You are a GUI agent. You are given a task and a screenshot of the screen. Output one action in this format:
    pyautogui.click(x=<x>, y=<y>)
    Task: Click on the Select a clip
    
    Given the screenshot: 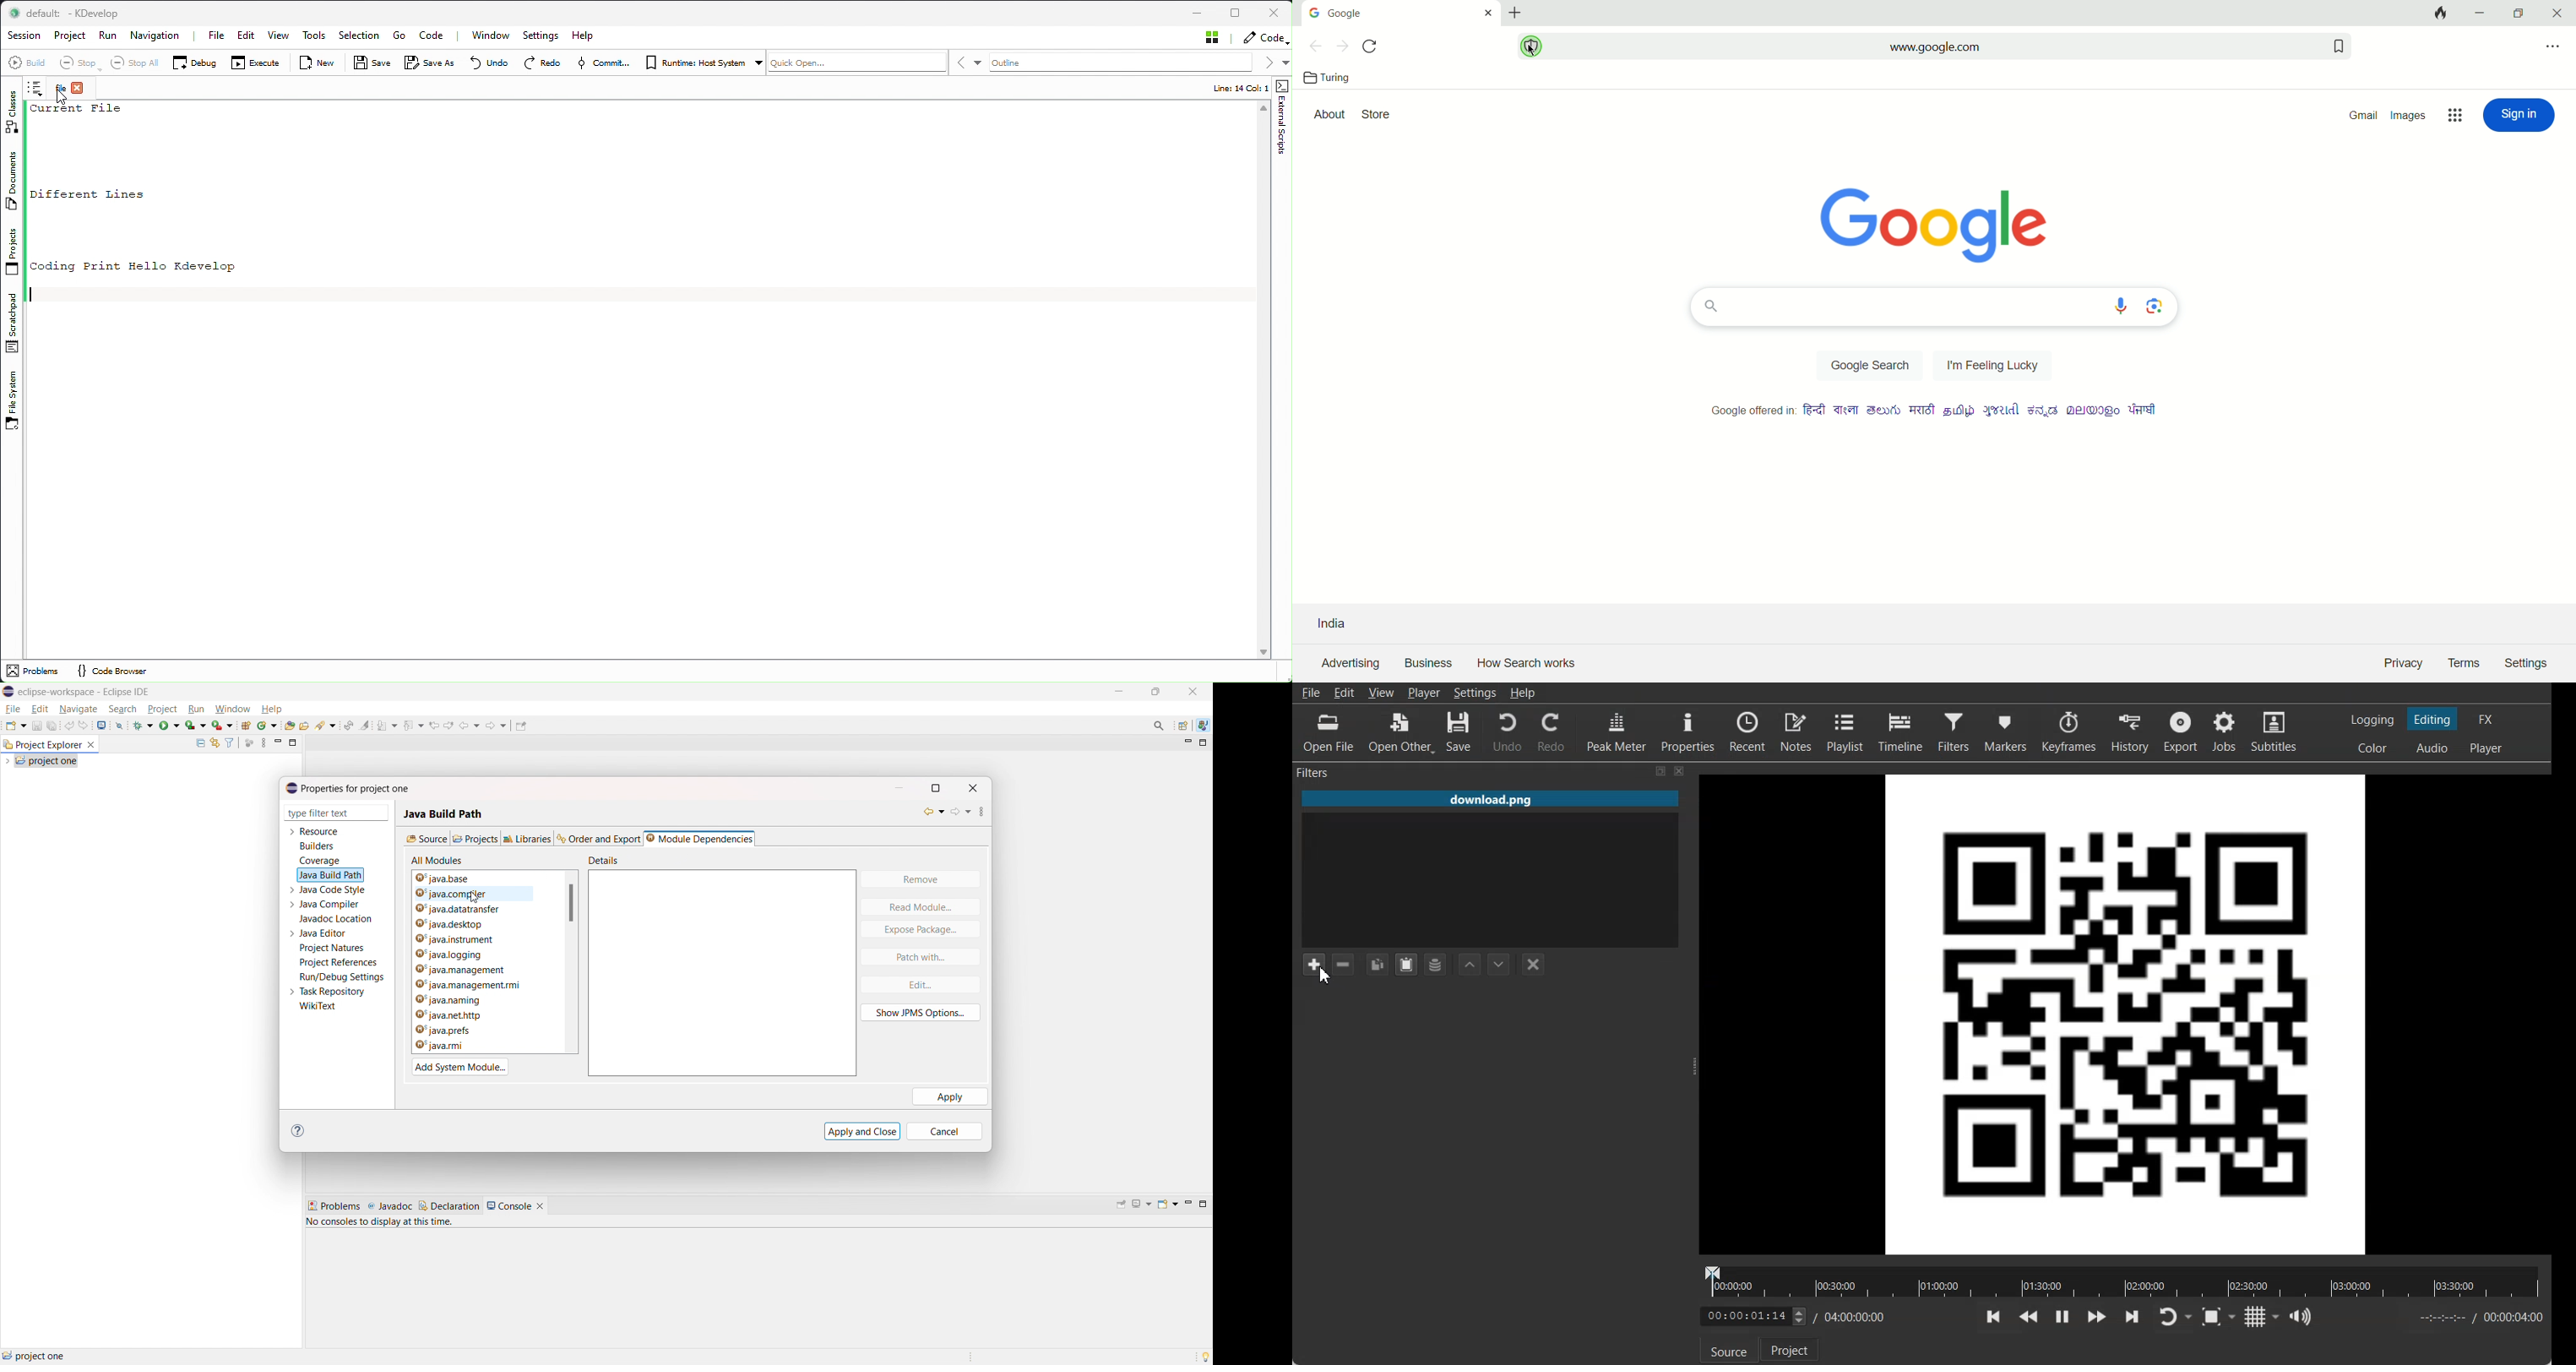 What is the action you would take?
    pyautogui.click(x=1491, y=881)
    